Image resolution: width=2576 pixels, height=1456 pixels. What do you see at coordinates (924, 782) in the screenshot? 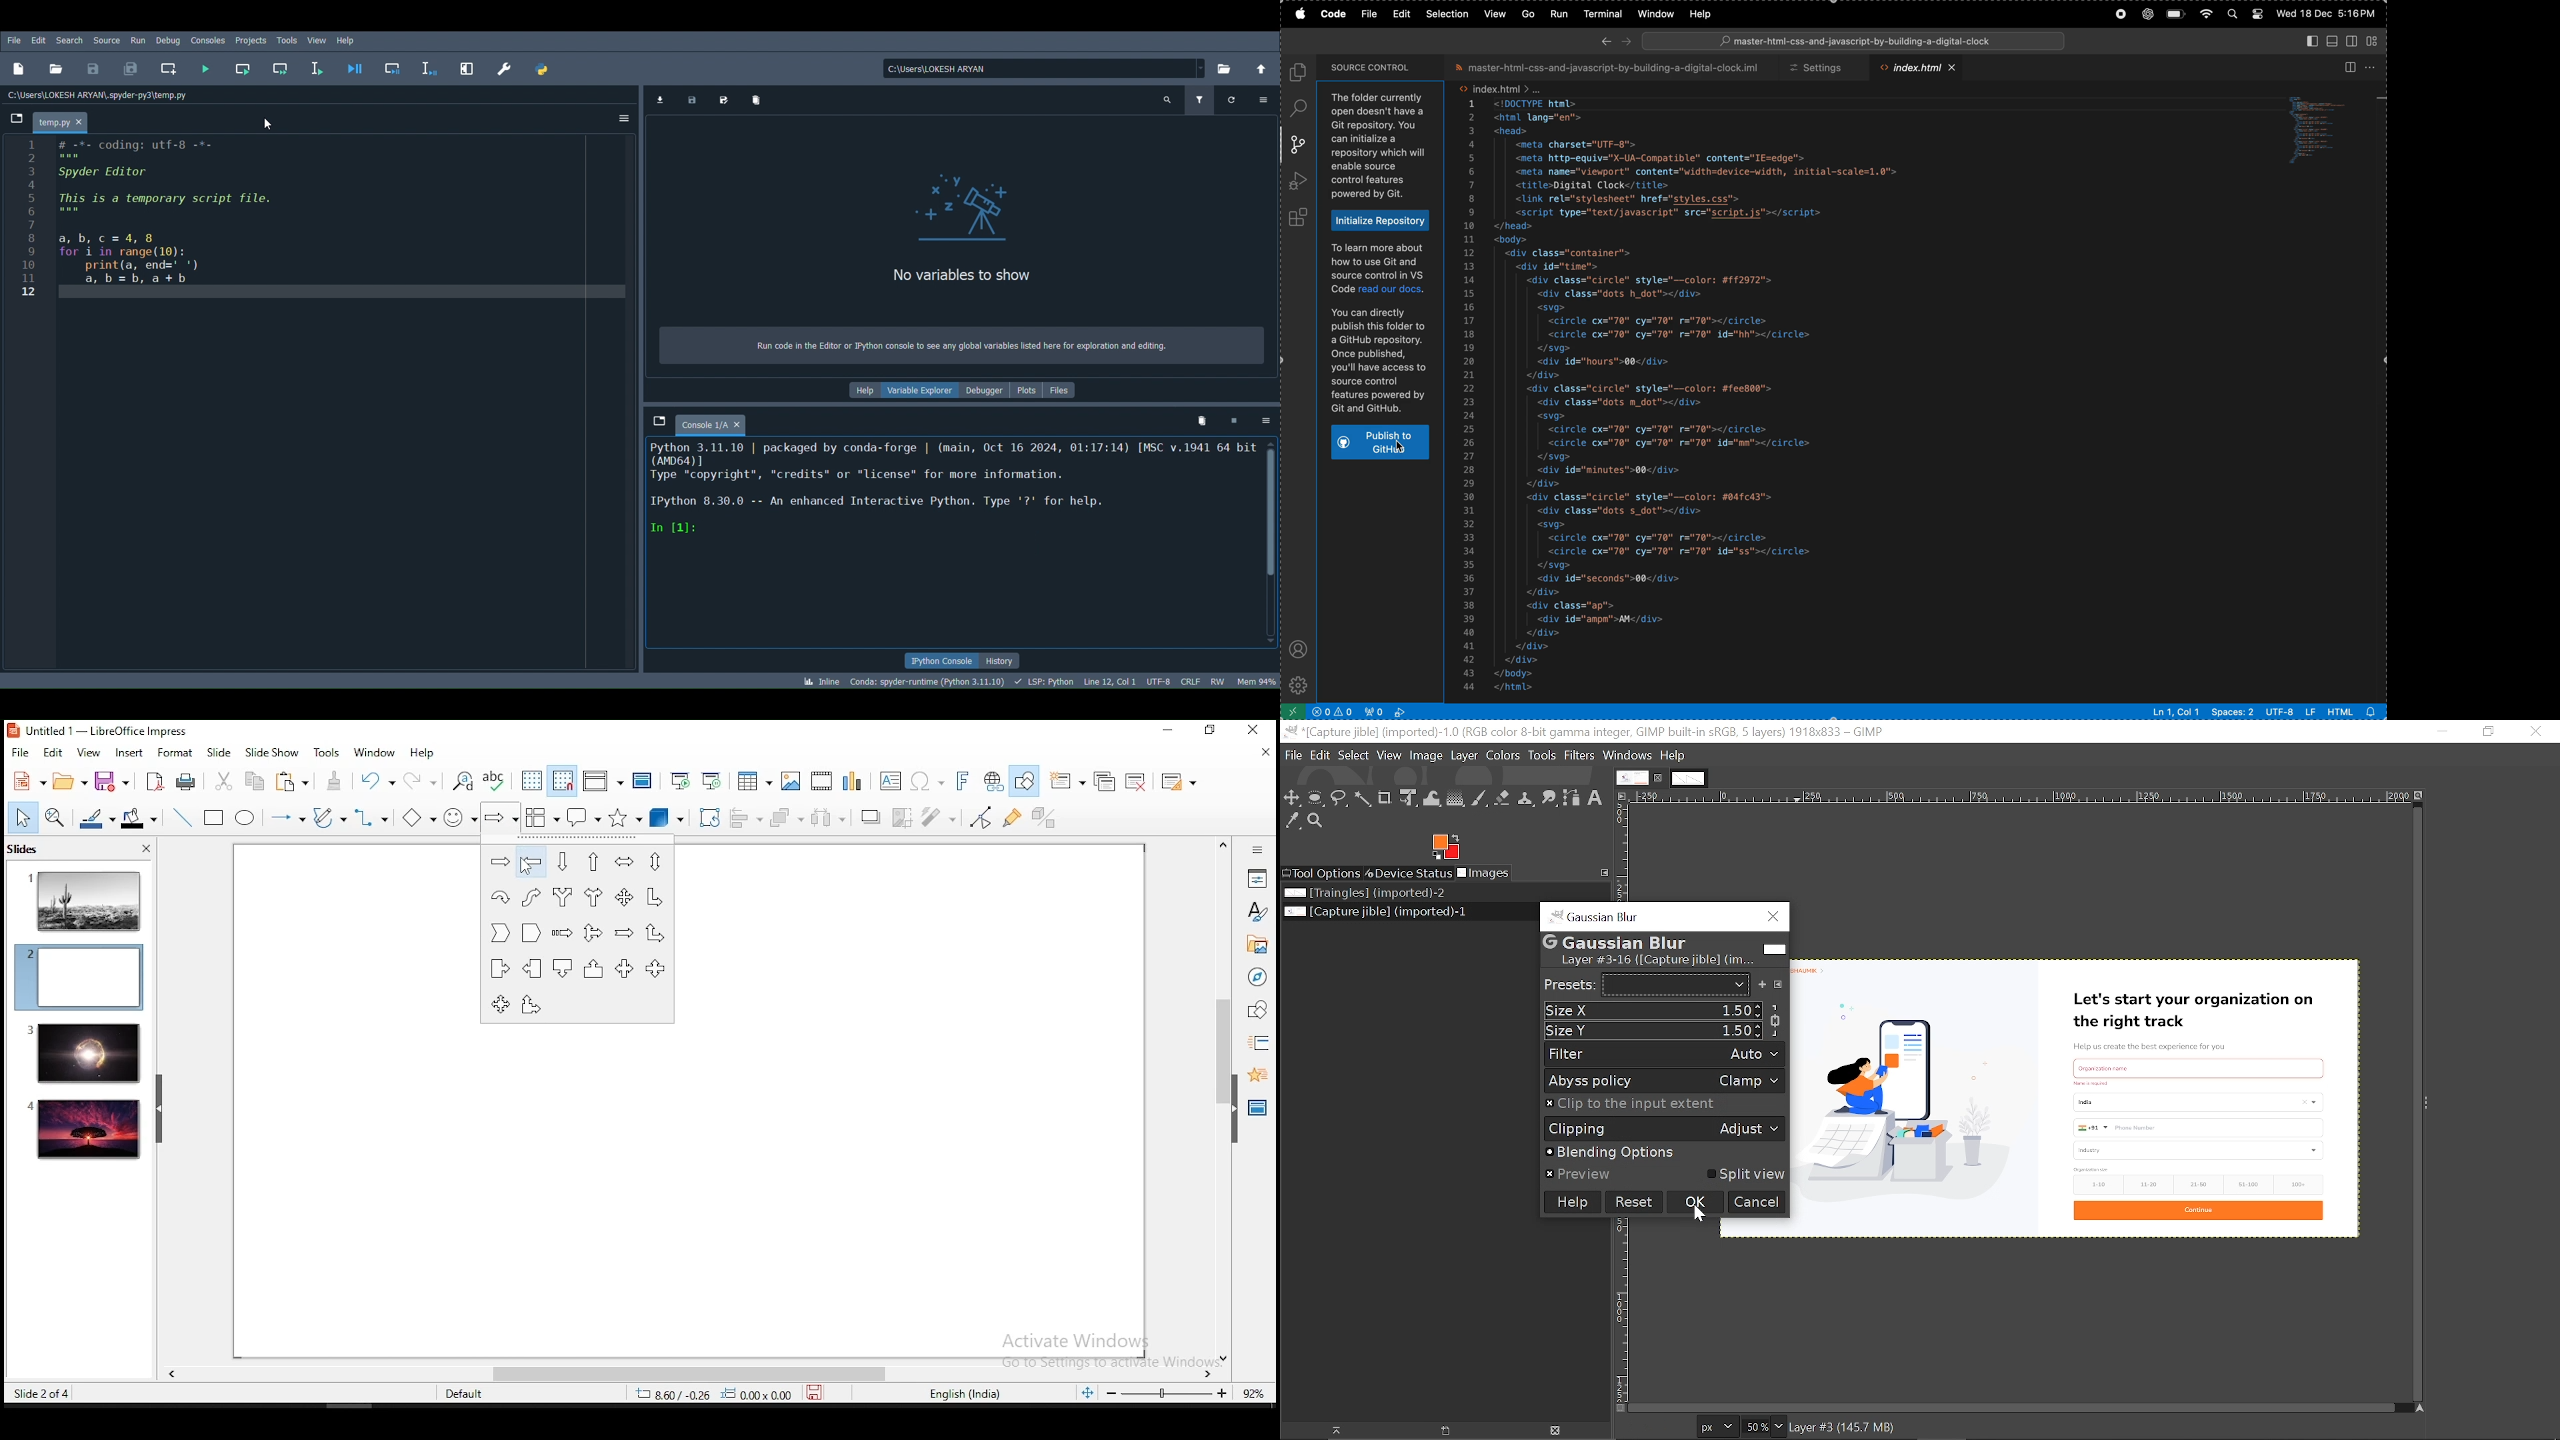
I see `special characters` at bounding box center [924, 782].